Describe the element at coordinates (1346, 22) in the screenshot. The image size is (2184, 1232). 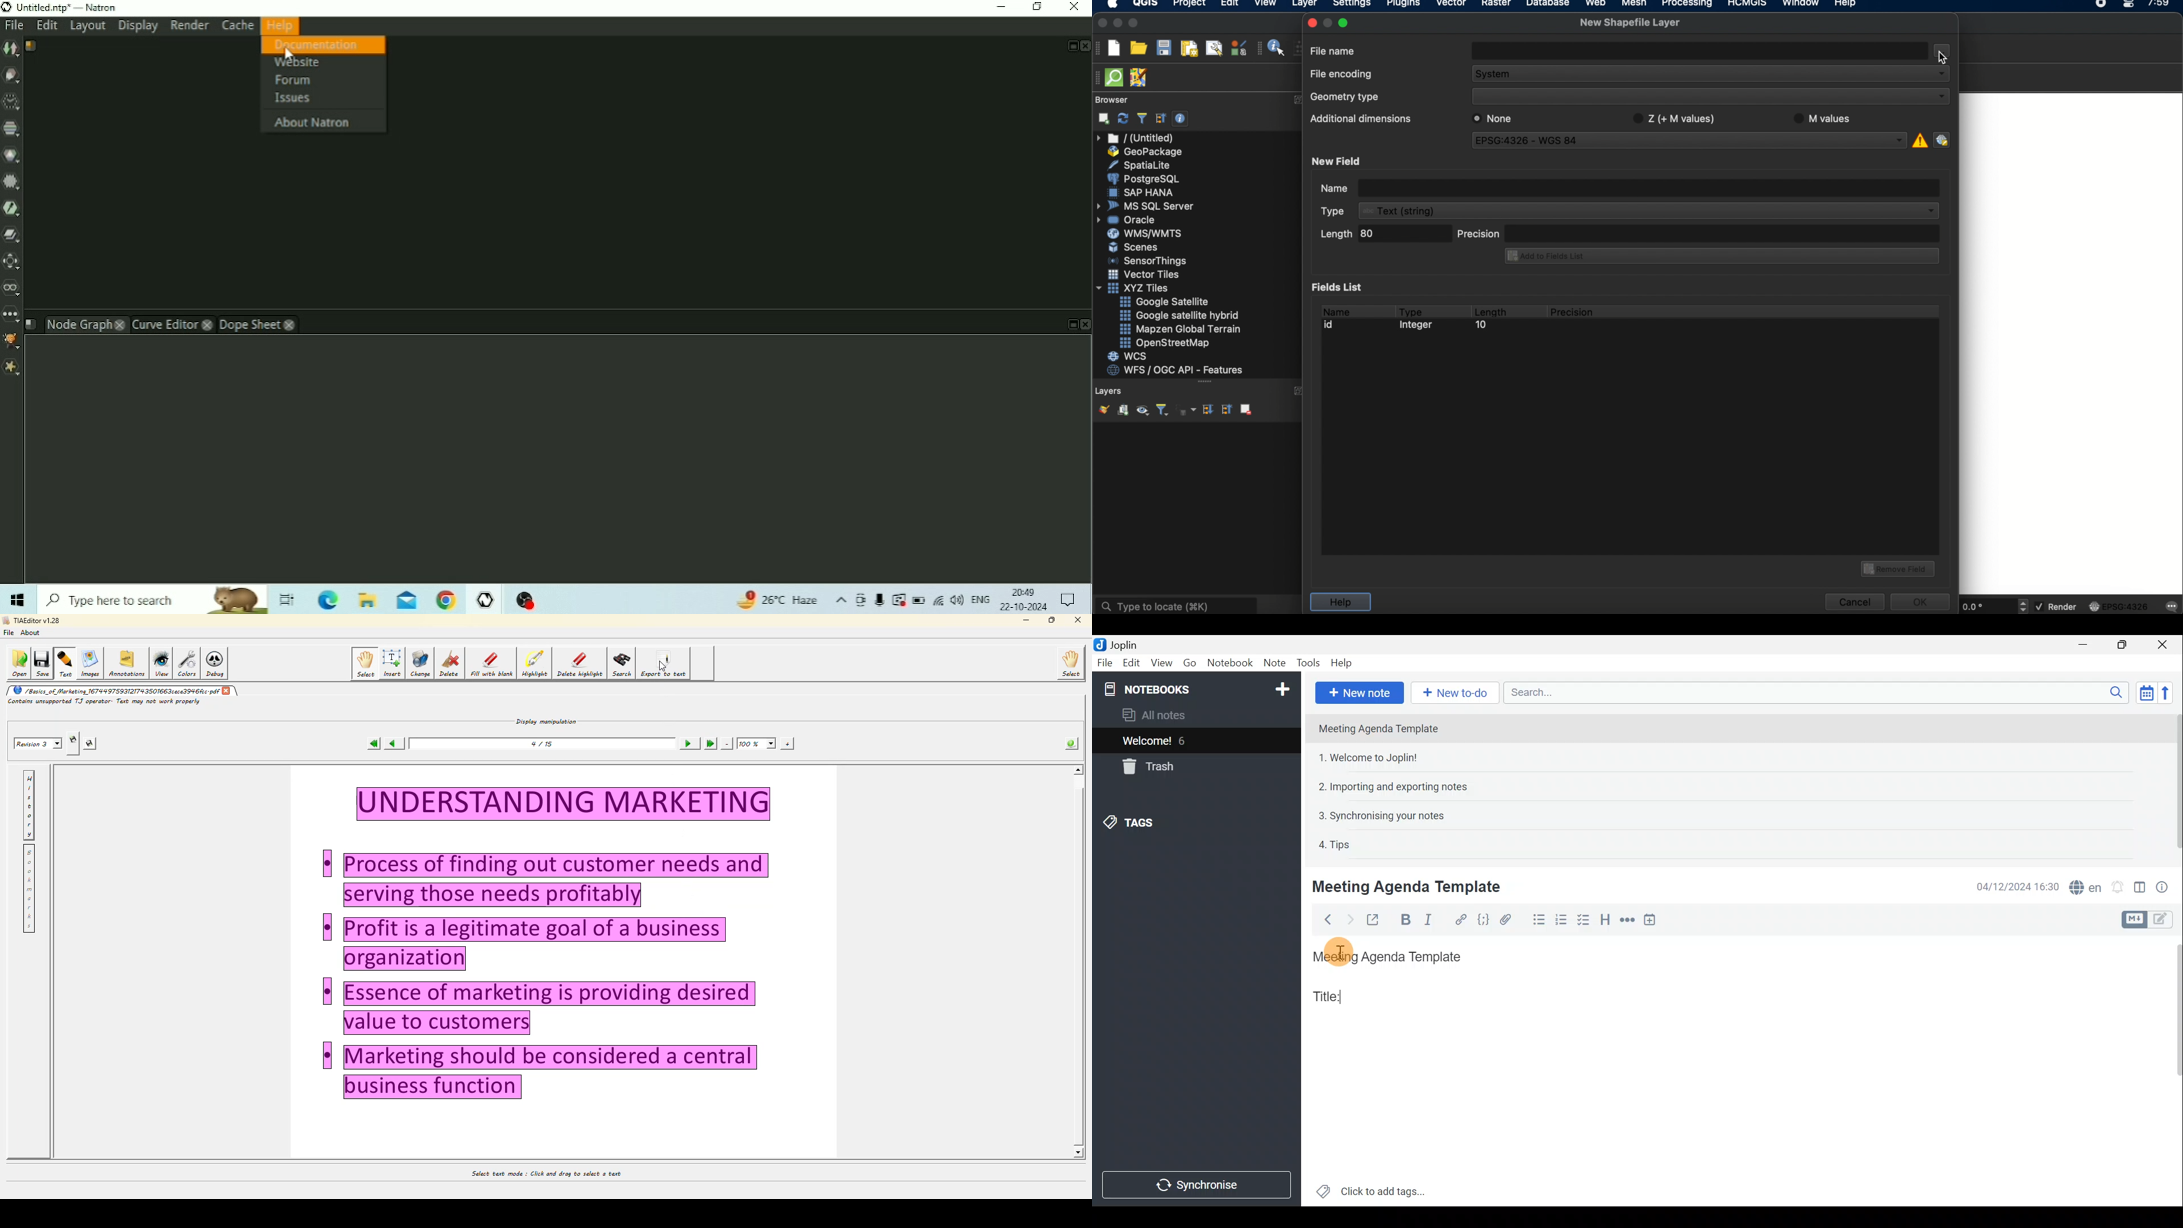
I see `maximize` at that location.